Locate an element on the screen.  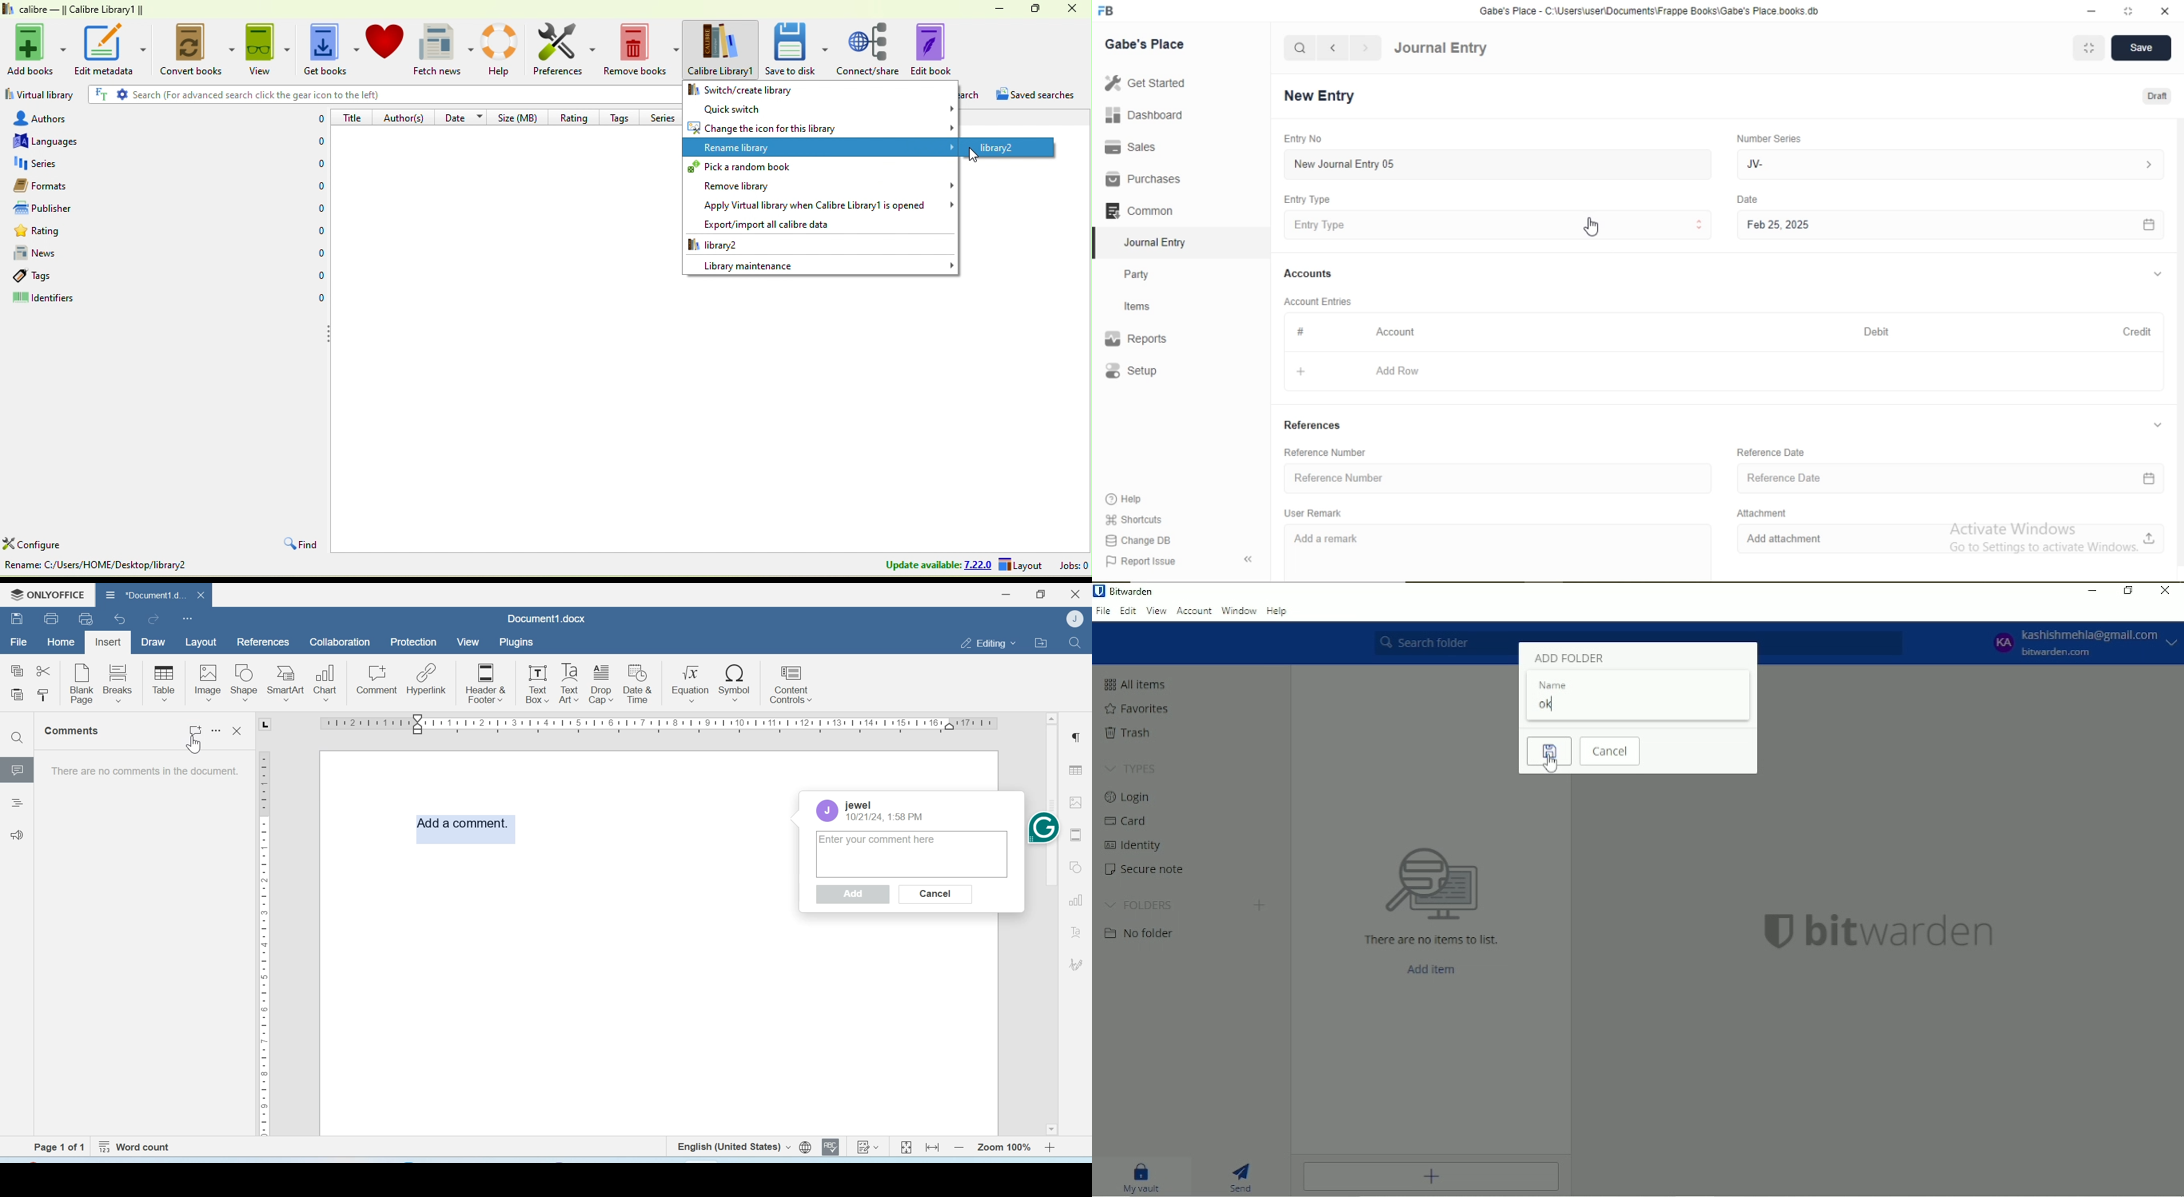
calibre library1 is located at coordinates (723, 50).